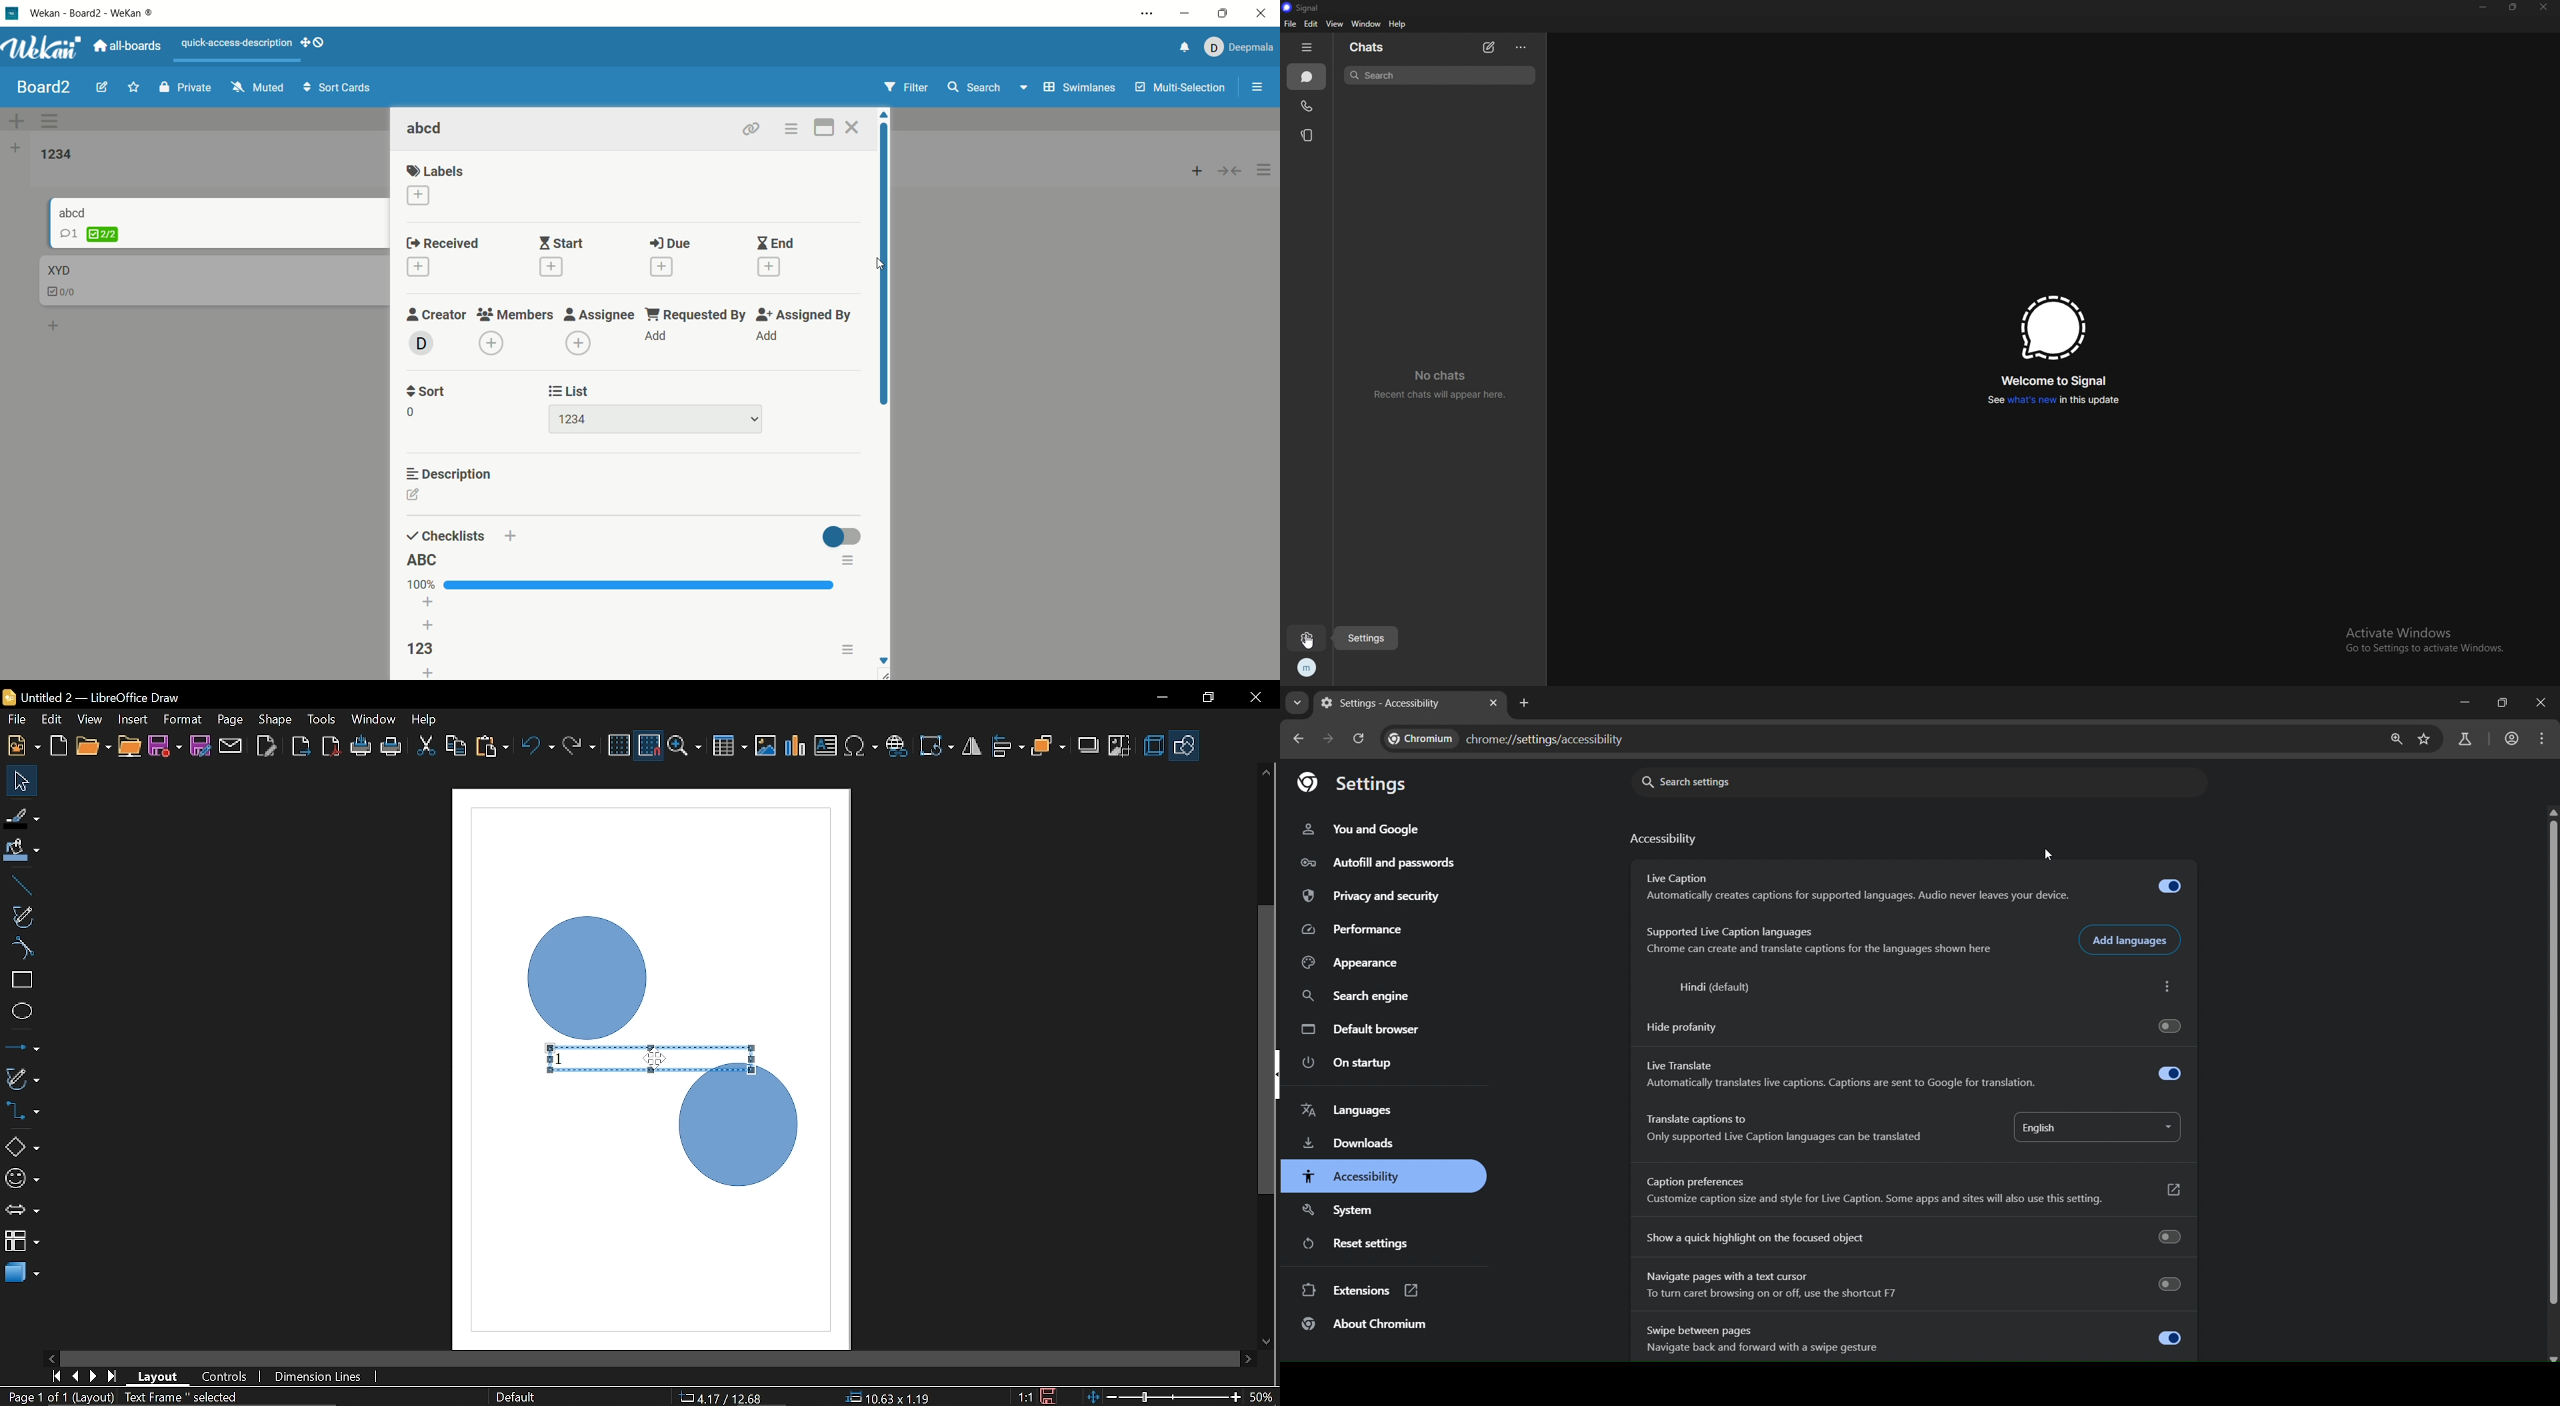 Image resolution: width=2576 pixels, height=1428 pixels. Describe the element at coordinates (94, 1376) in the screenshot. I see `Next page` at that location.